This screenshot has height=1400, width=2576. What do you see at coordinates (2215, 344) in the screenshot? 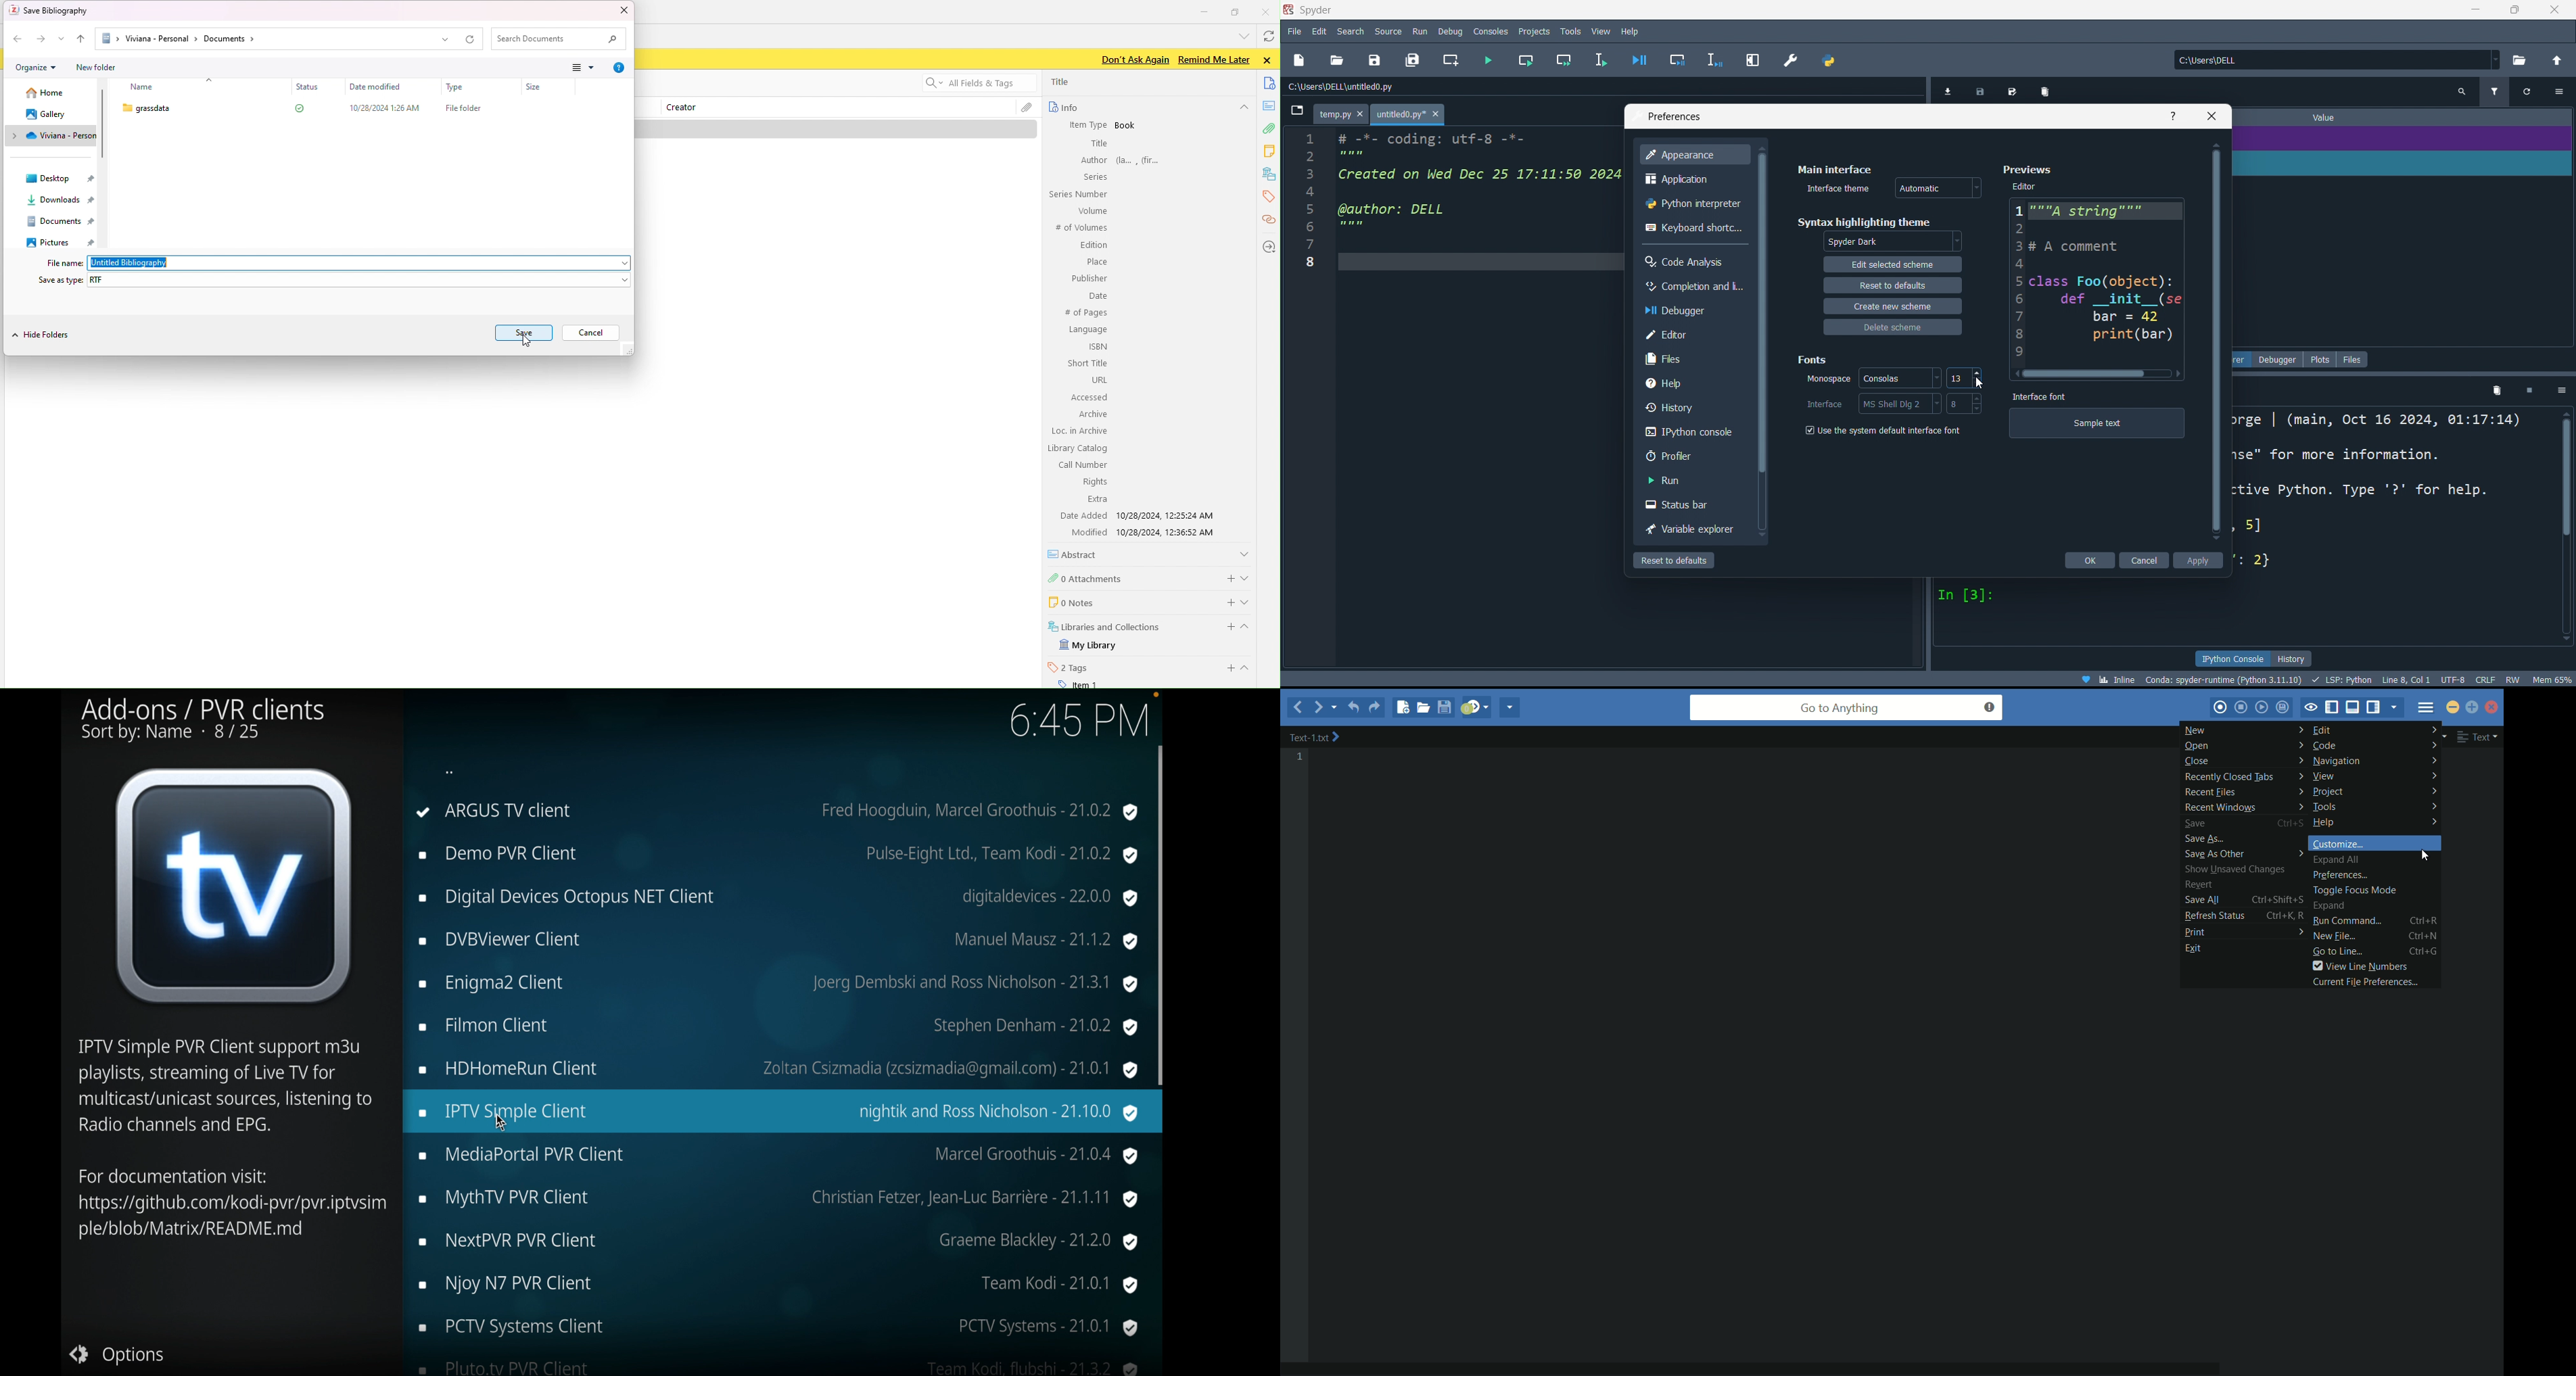
I see `scroll bar` at bounding box center [2215, 344].